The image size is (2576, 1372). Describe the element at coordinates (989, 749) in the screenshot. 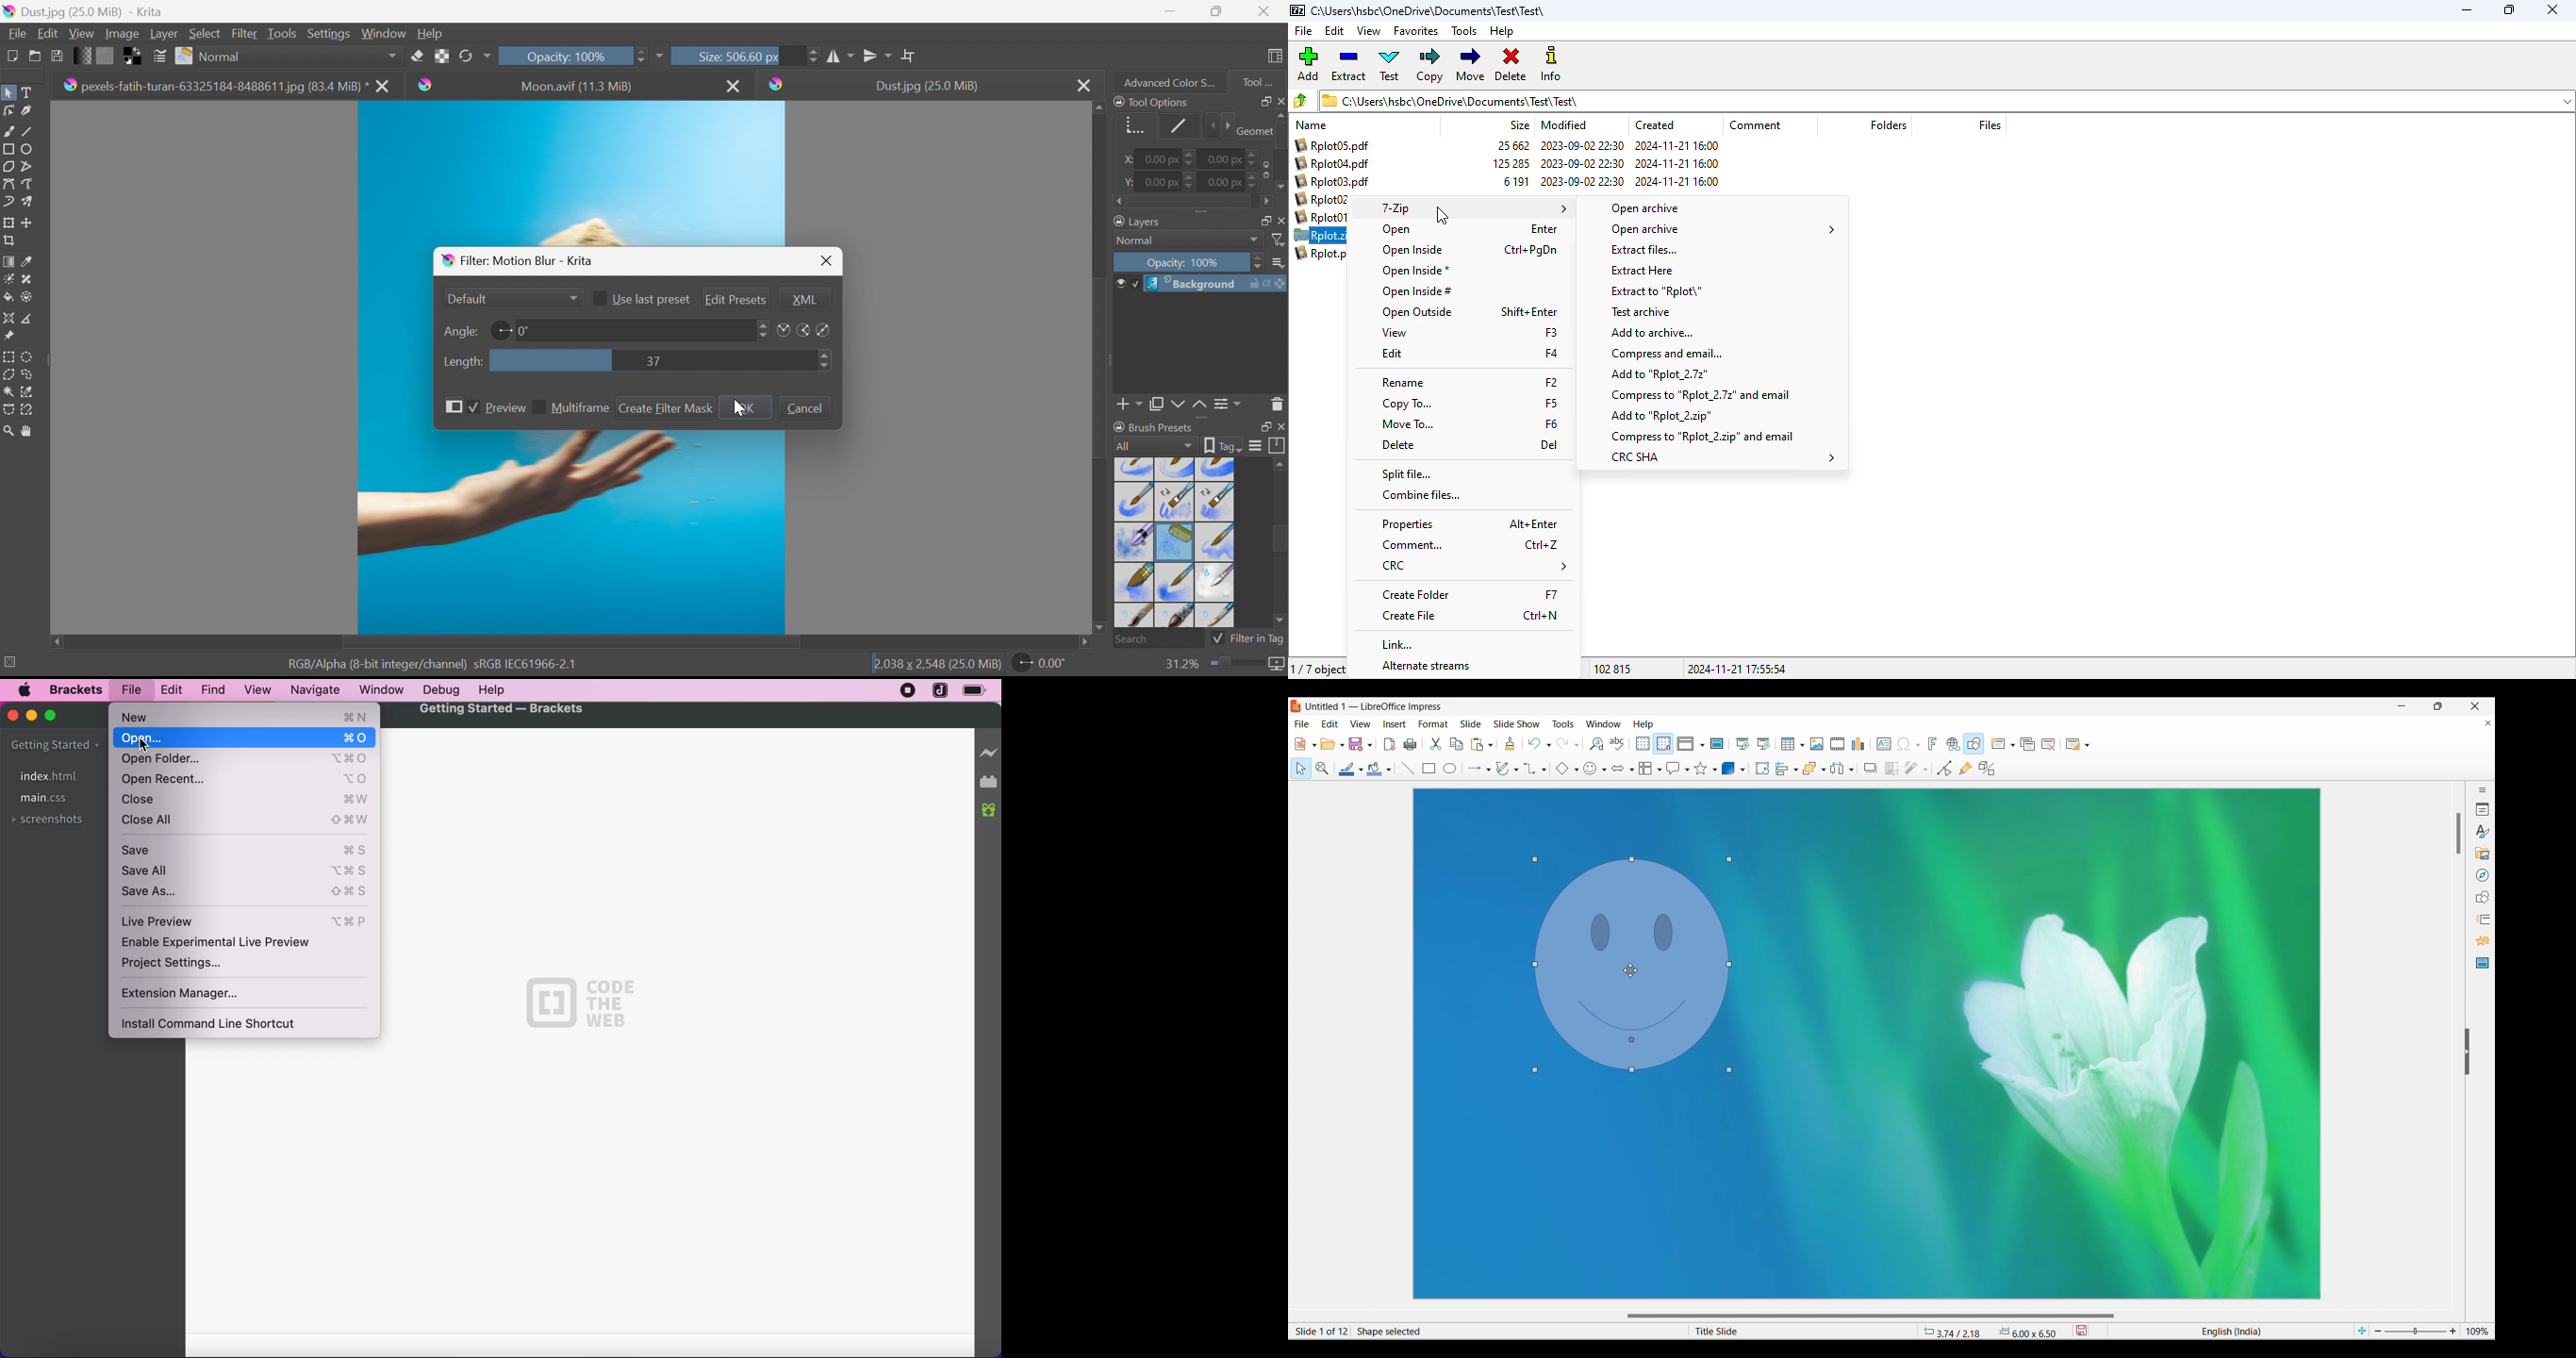

I see `live preview` at that location.